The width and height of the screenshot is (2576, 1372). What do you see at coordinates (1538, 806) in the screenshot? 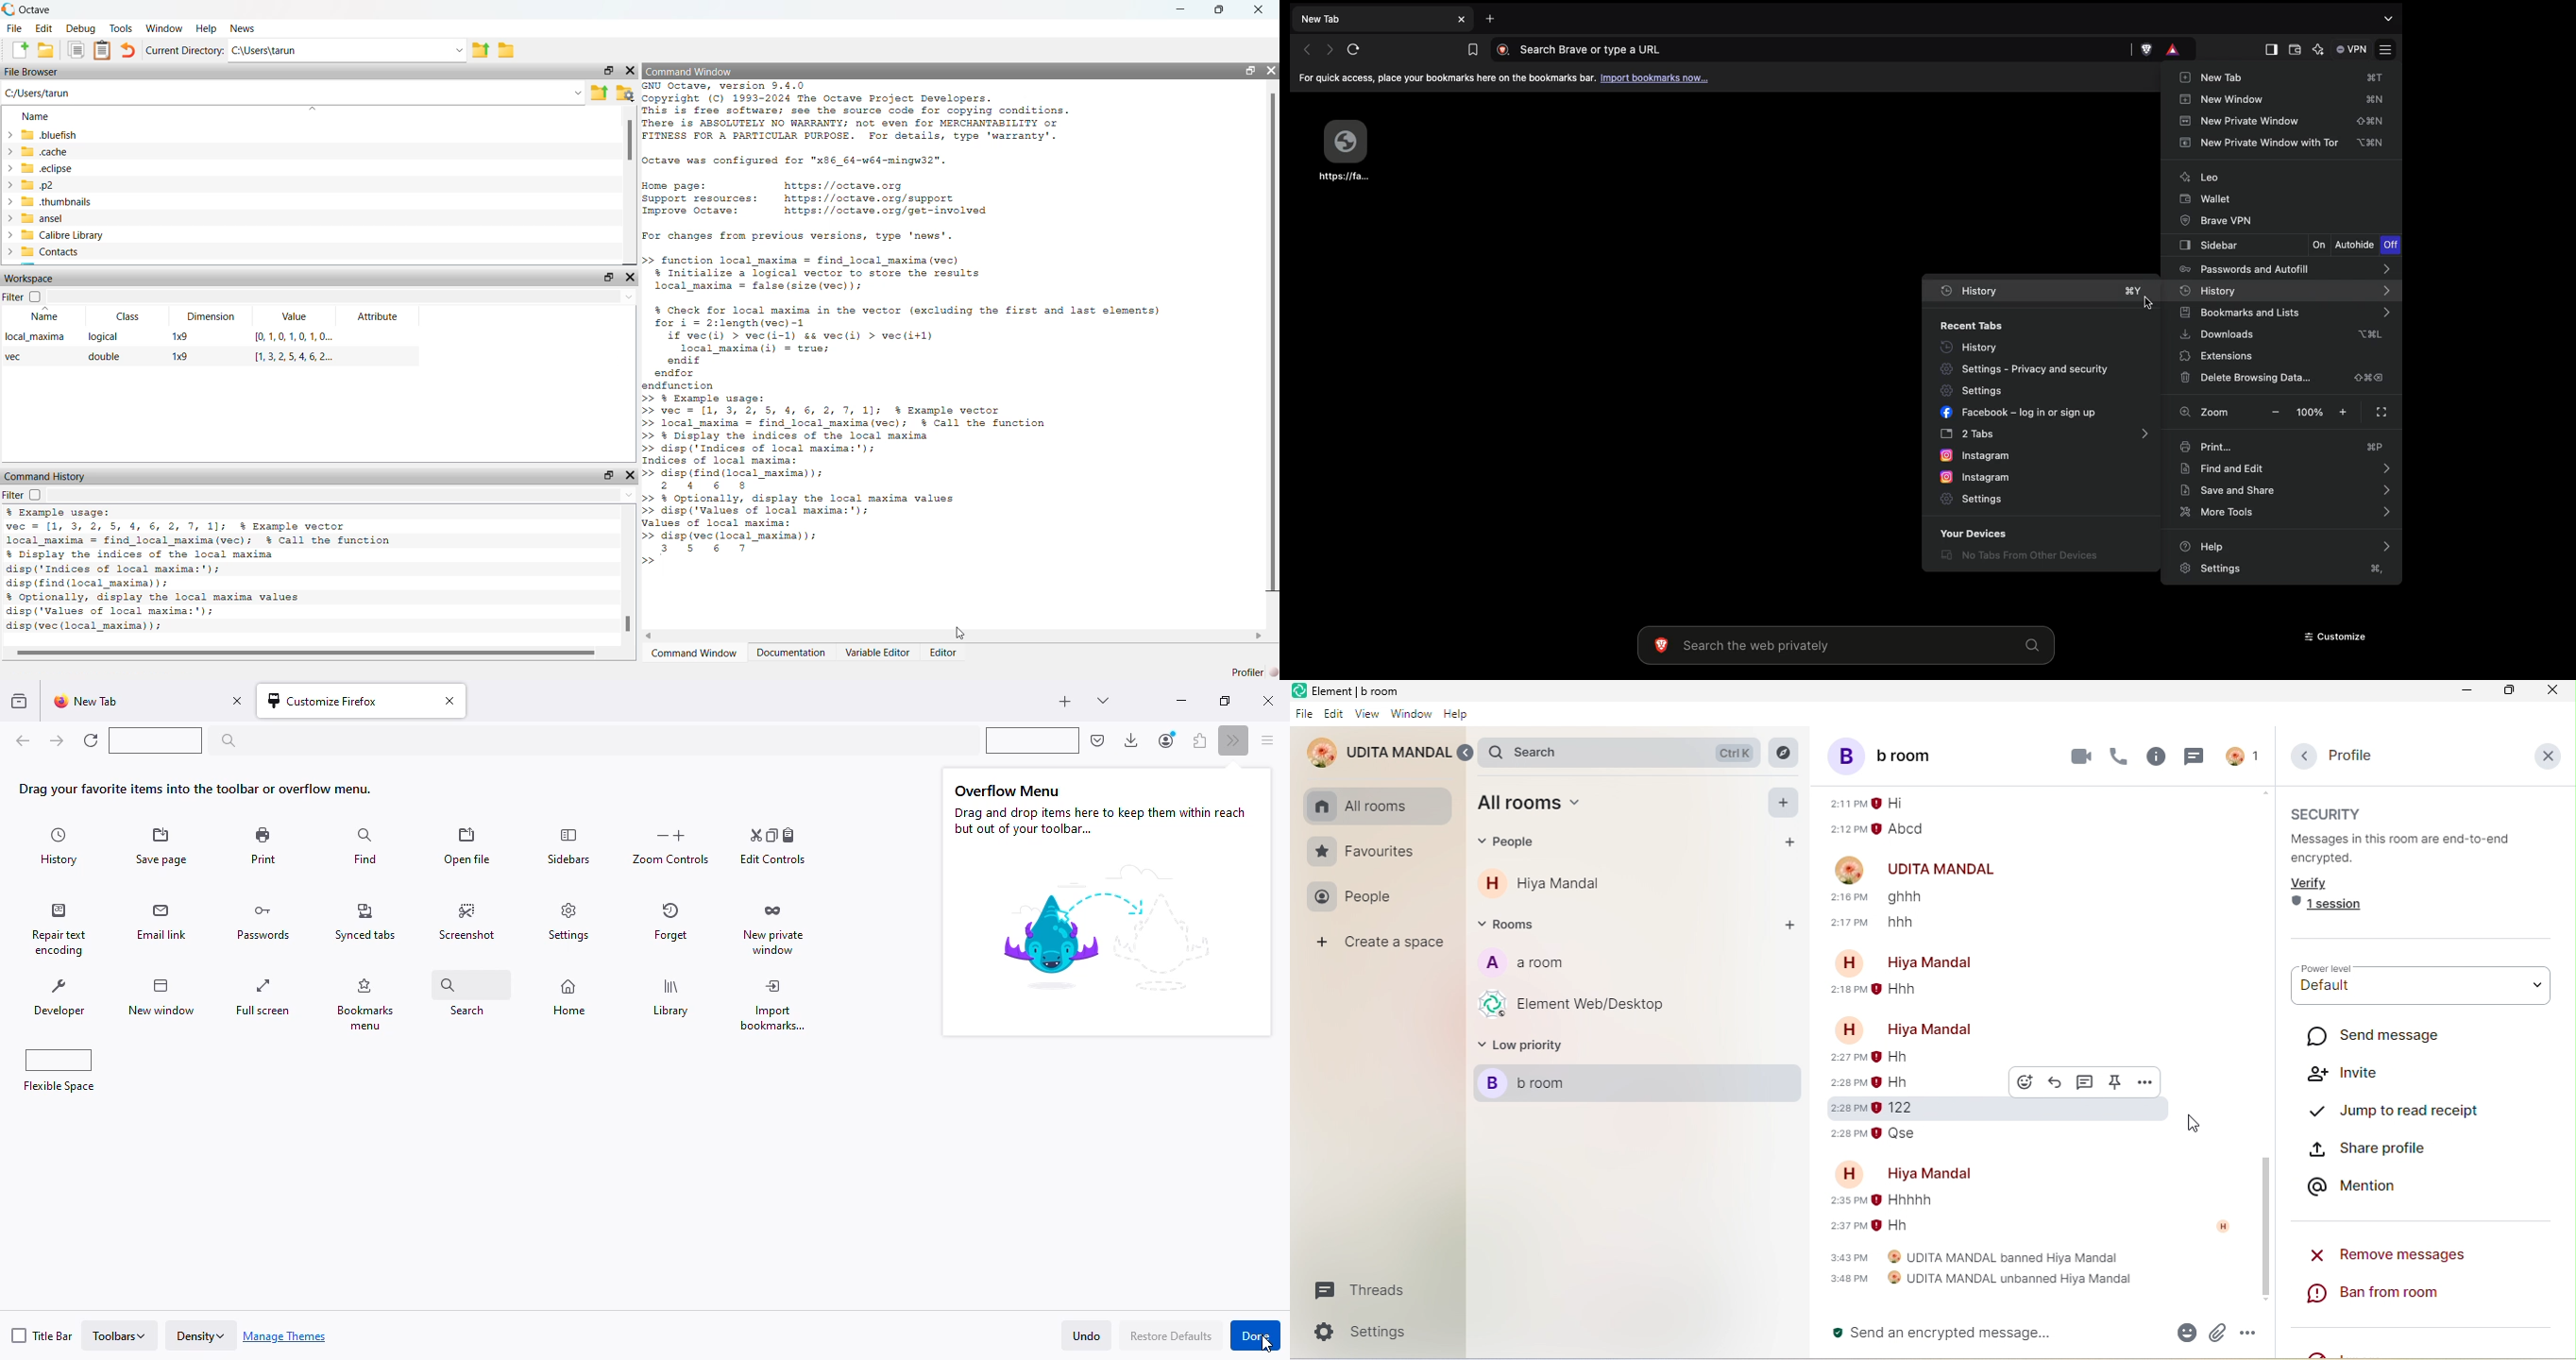
I see `all room` at bounding box center [1538, 806].